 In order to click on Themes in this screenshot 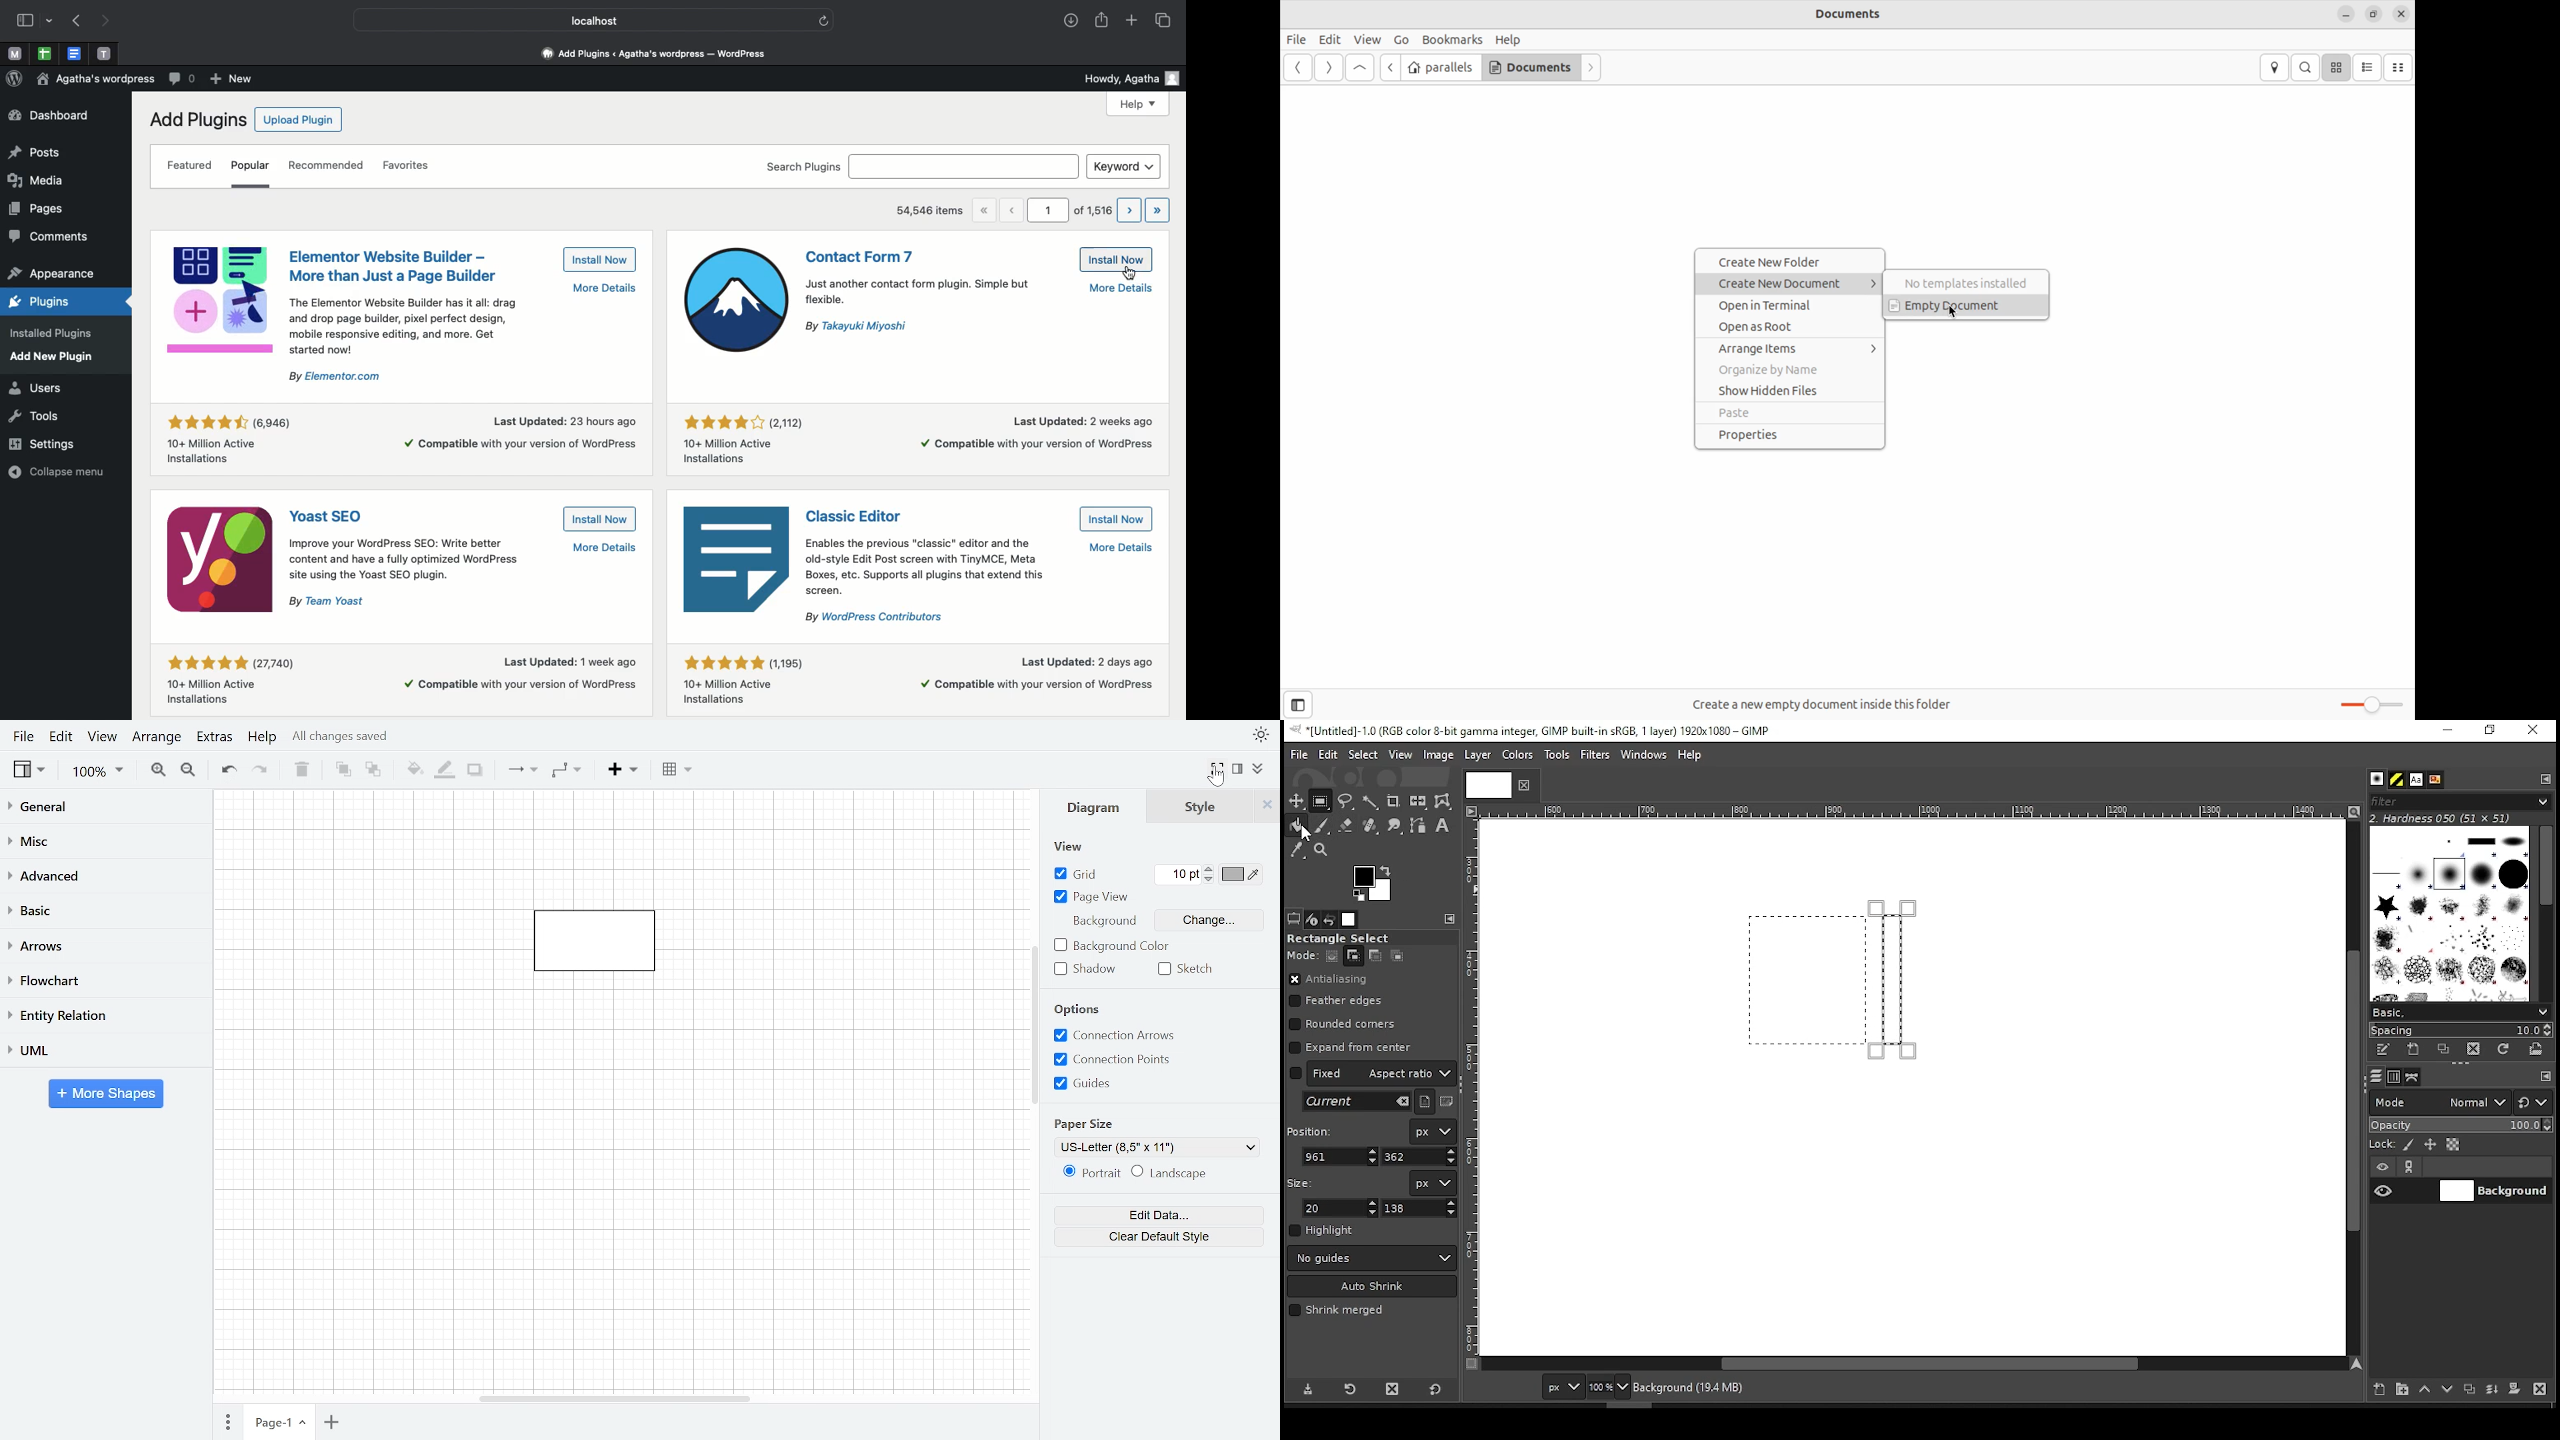, I will do `click(1261, 733)`.